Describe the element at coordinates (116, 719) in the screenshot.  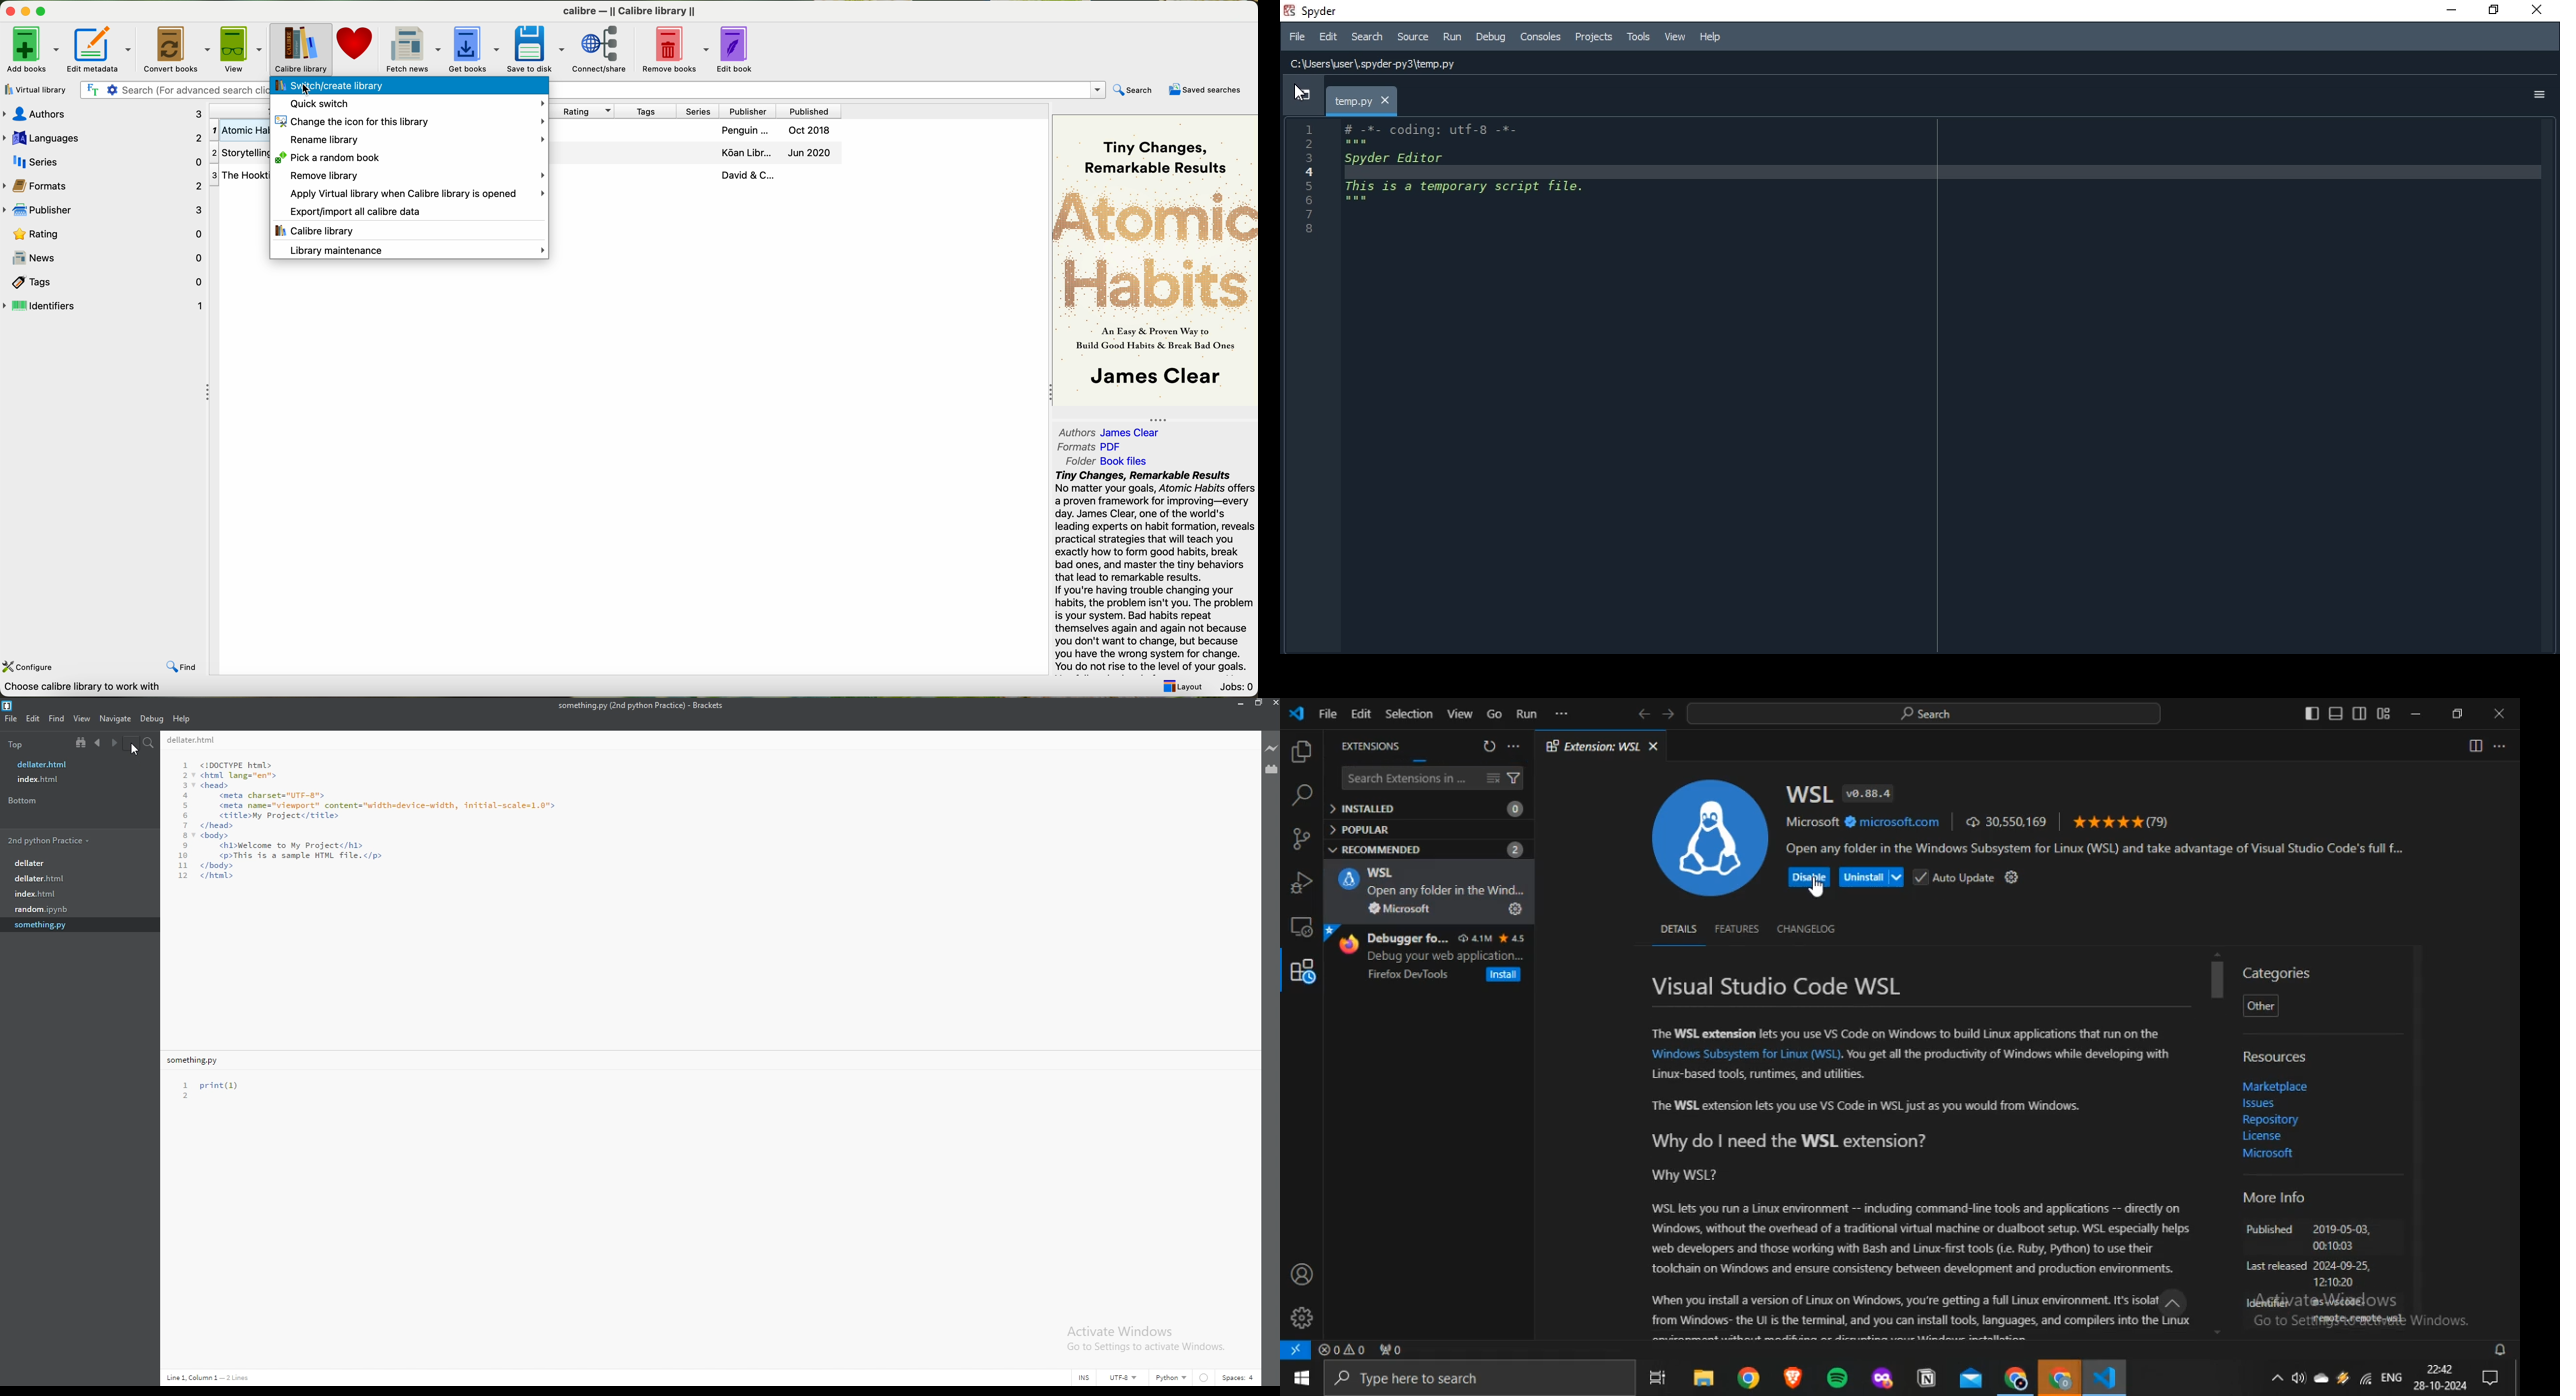
I see `navigate` at that location.